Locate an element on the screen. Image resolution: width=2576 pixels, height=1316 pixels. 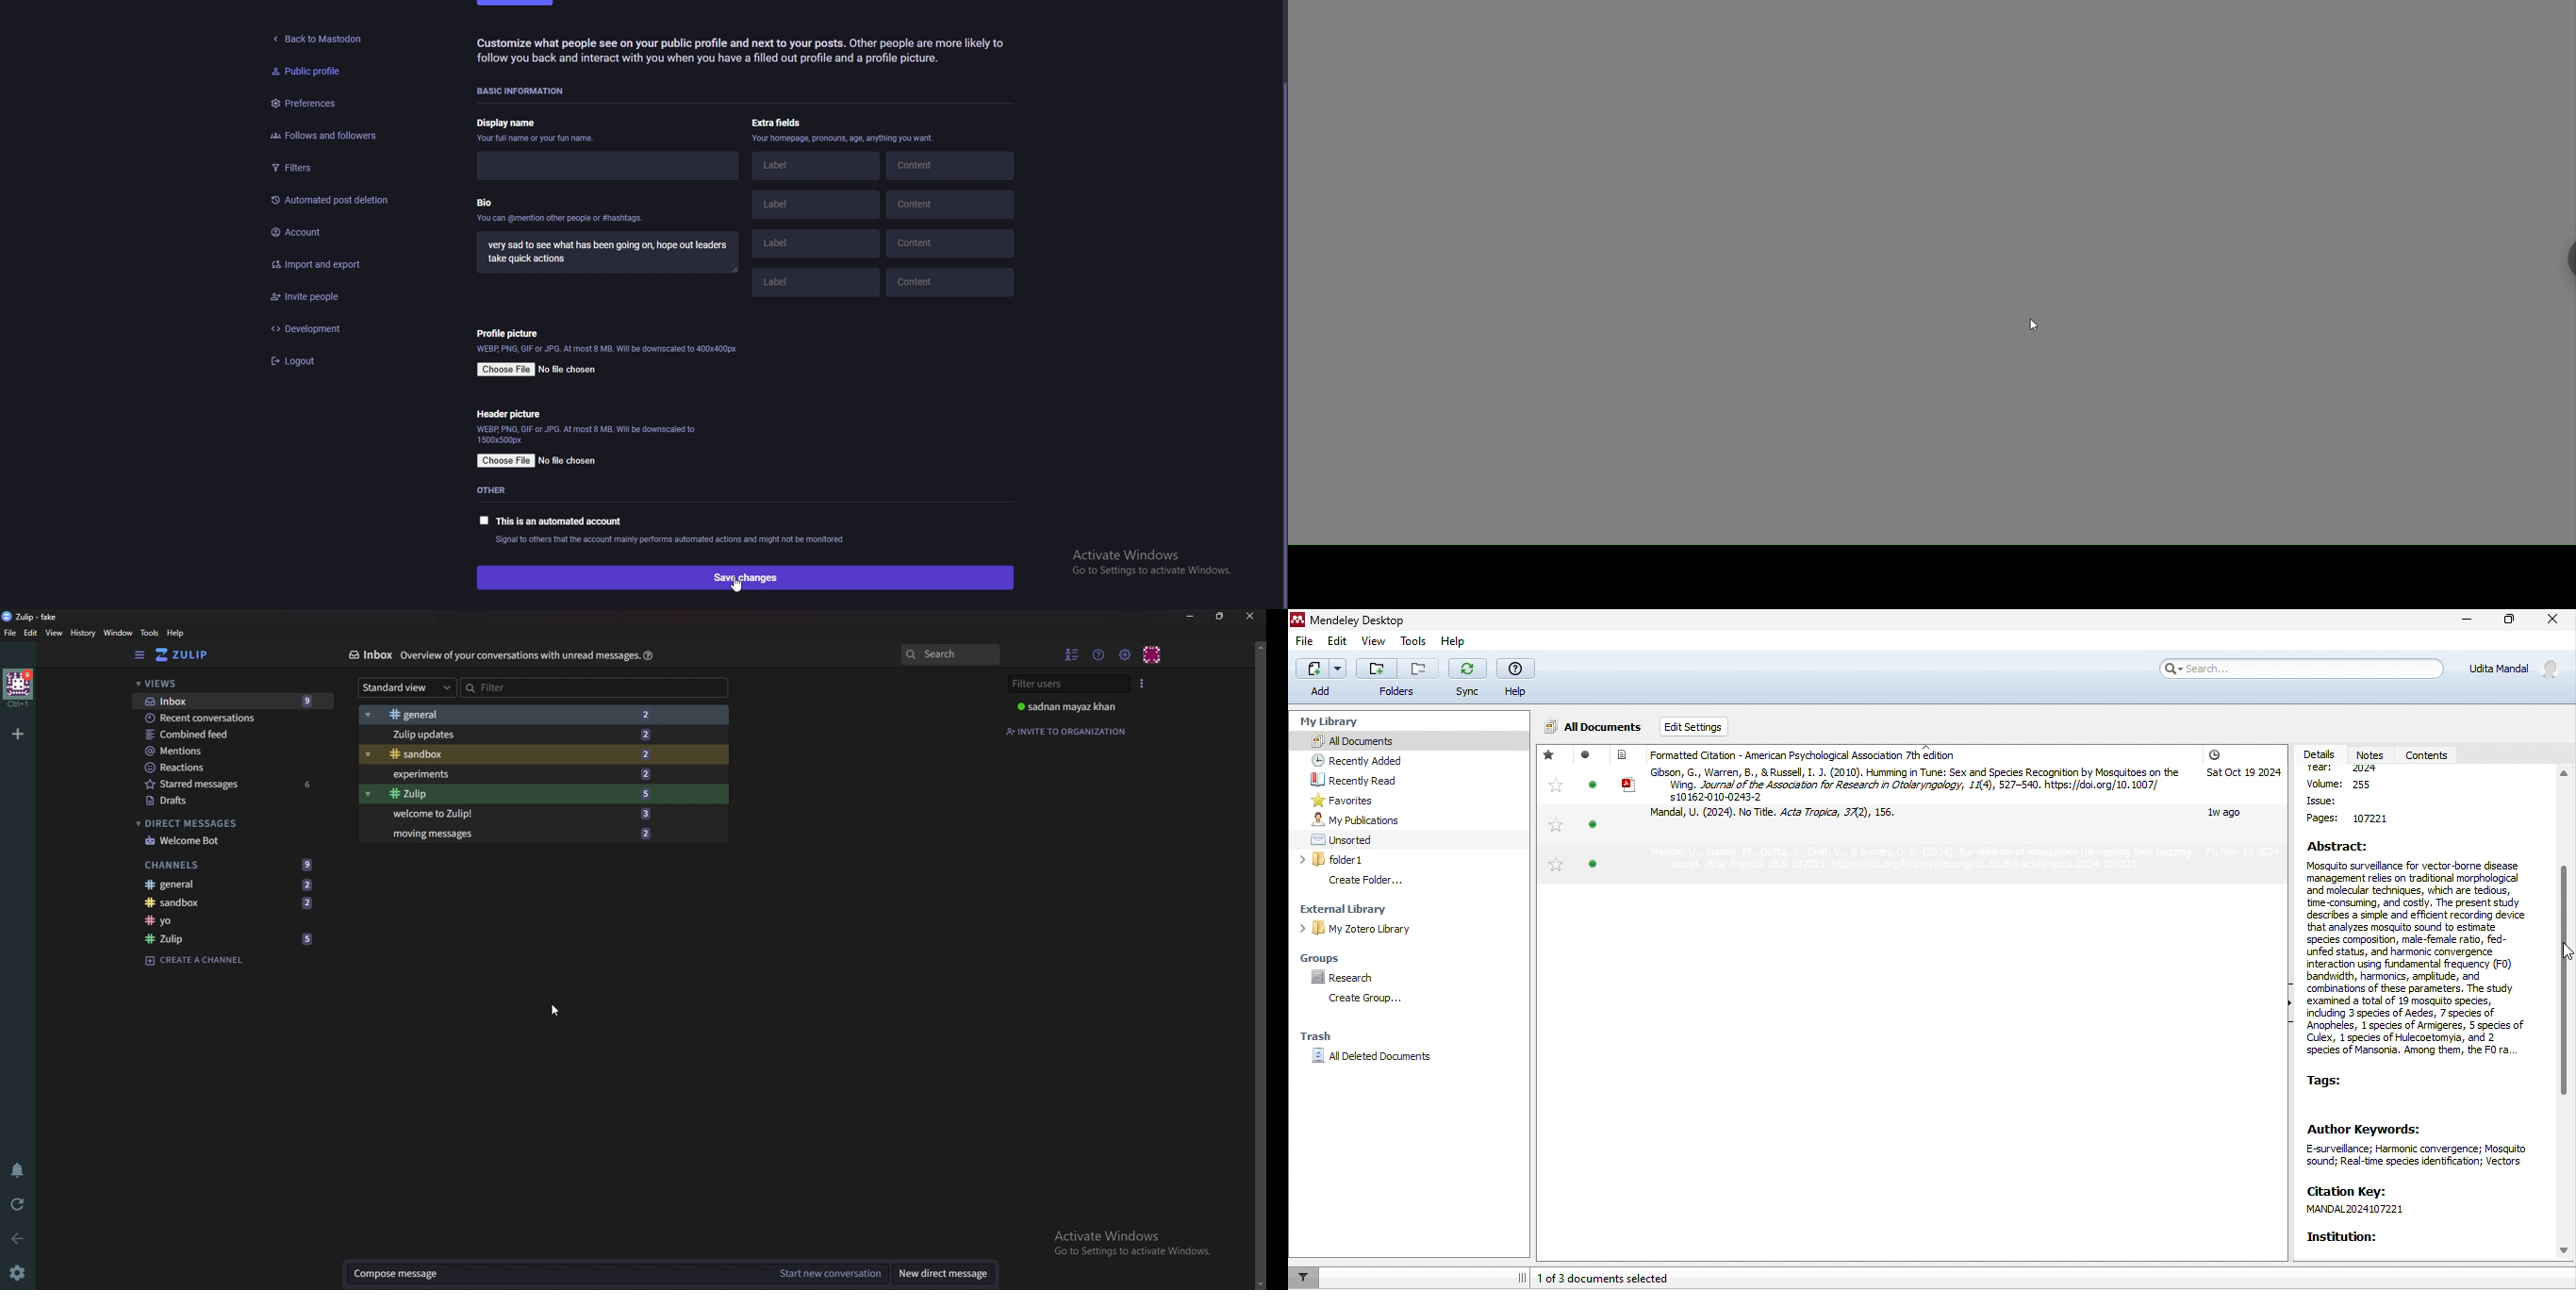
info is located at coordinates (843, 140).